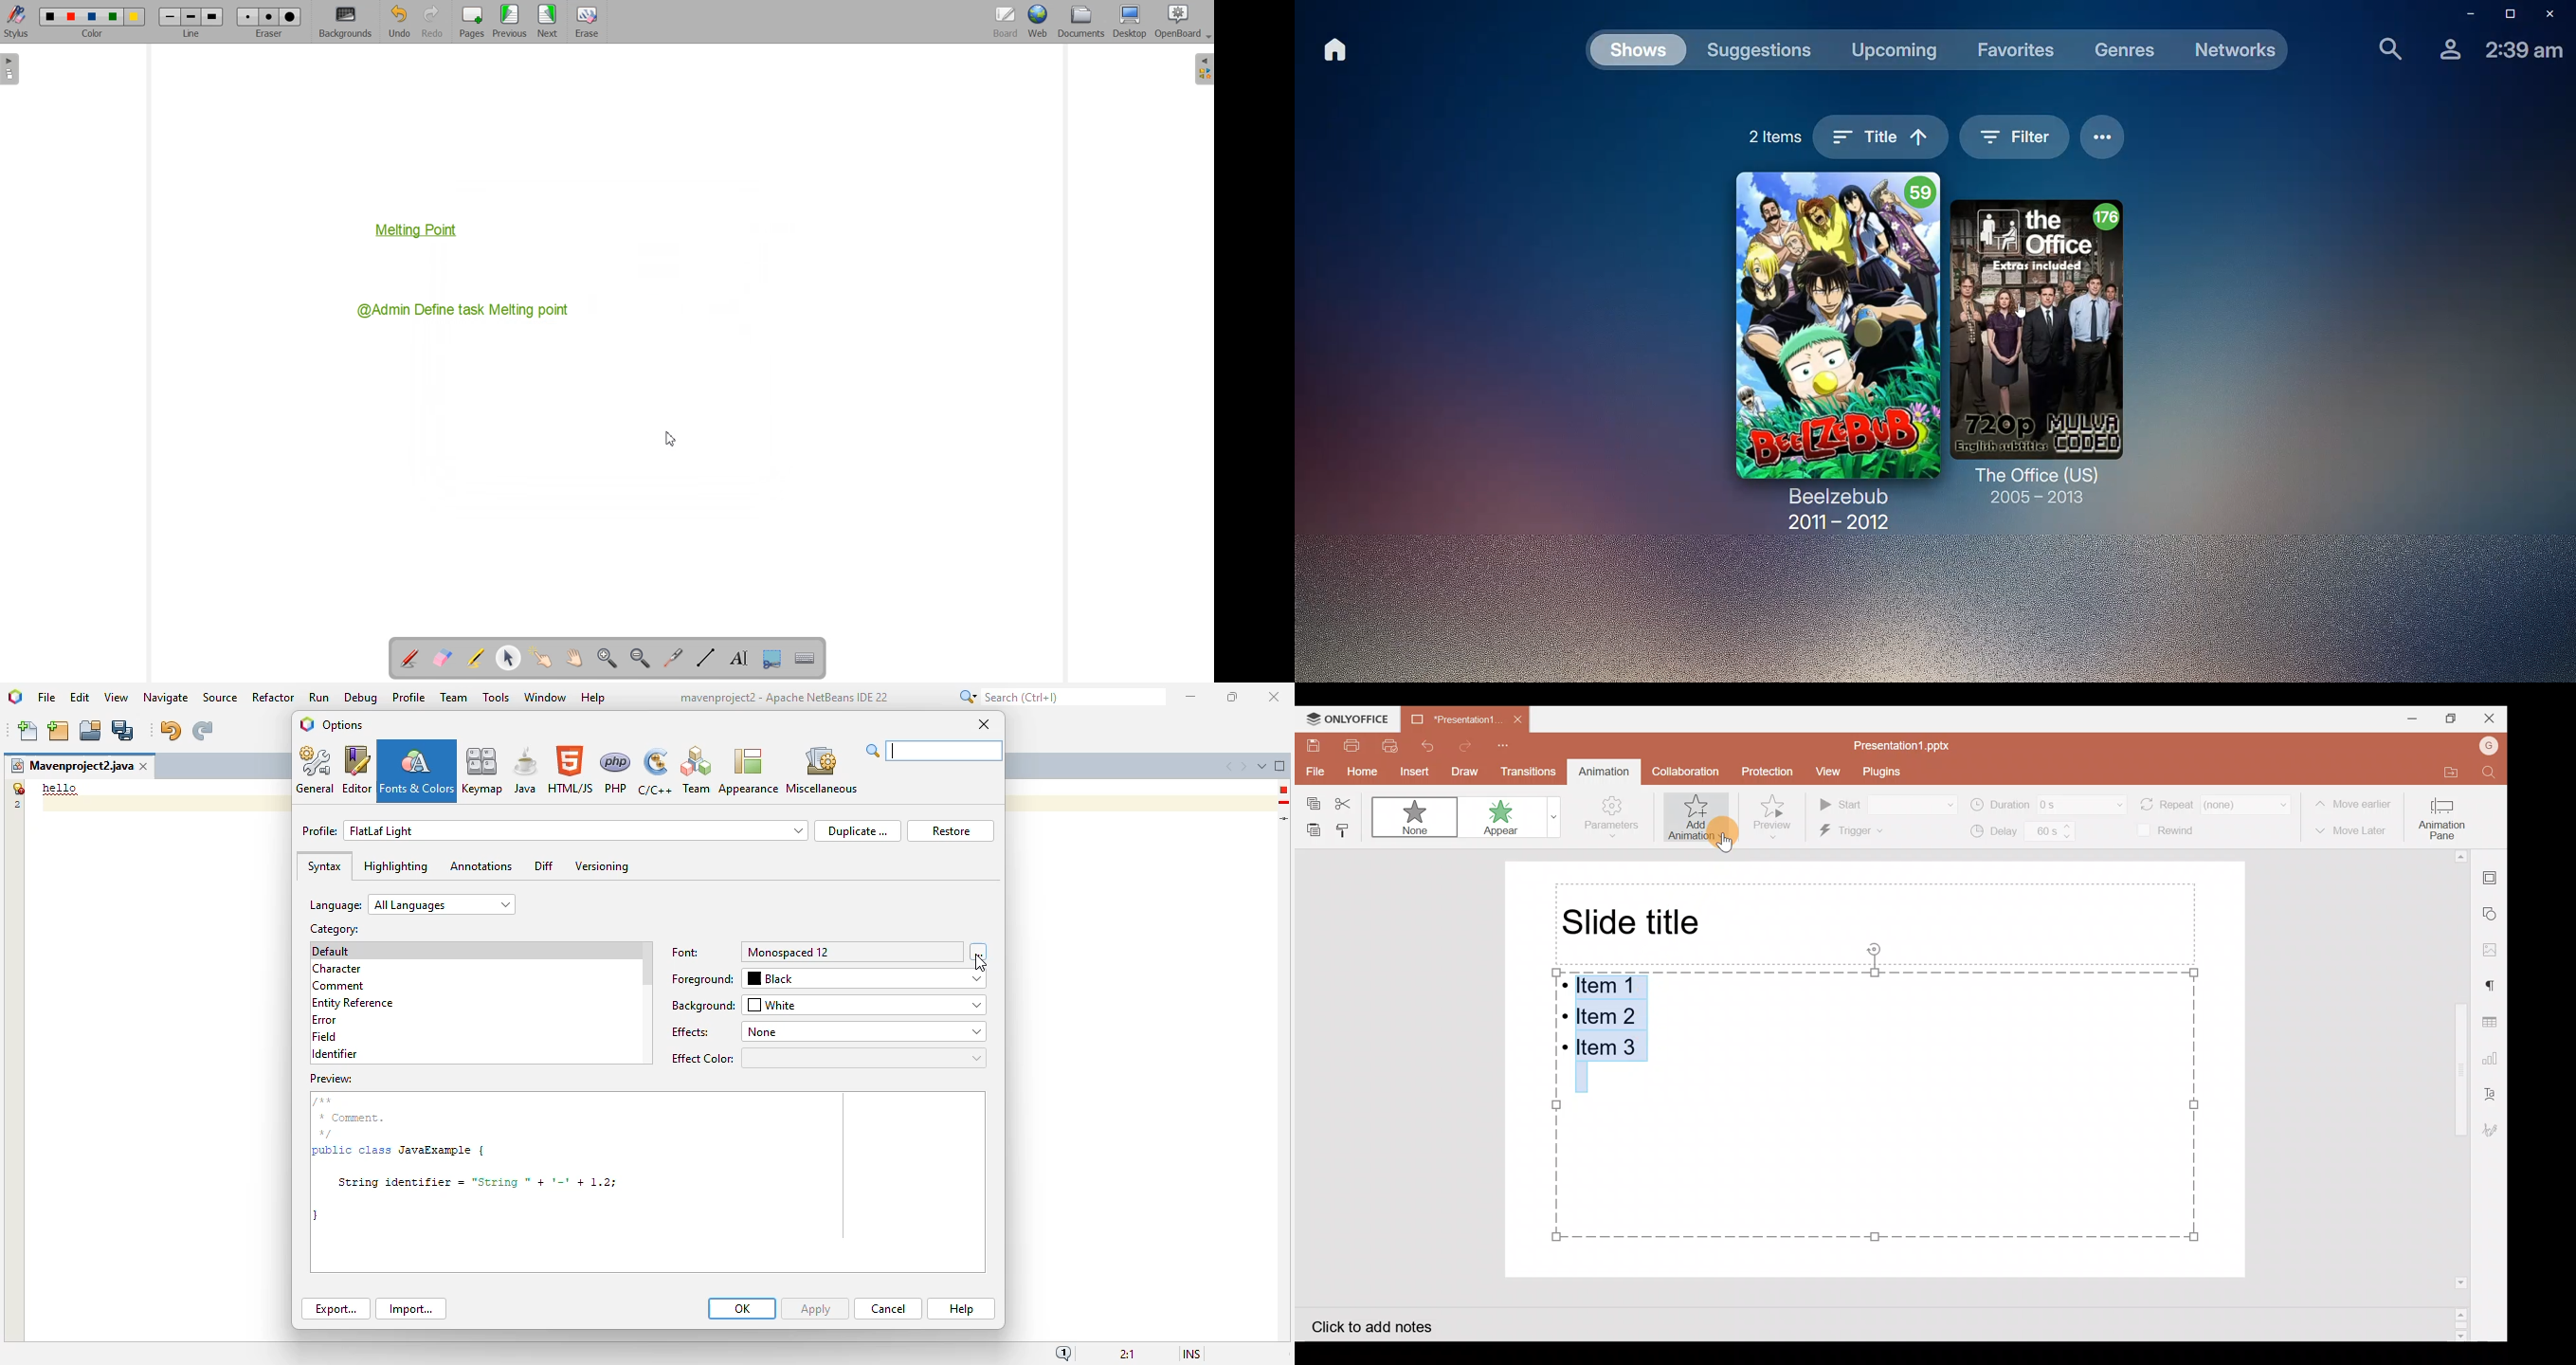 The image size is (2576, 1372). Describe the element at coordinates (1386, 1324) in the screenshot. I see `Click to add notes` at that location.